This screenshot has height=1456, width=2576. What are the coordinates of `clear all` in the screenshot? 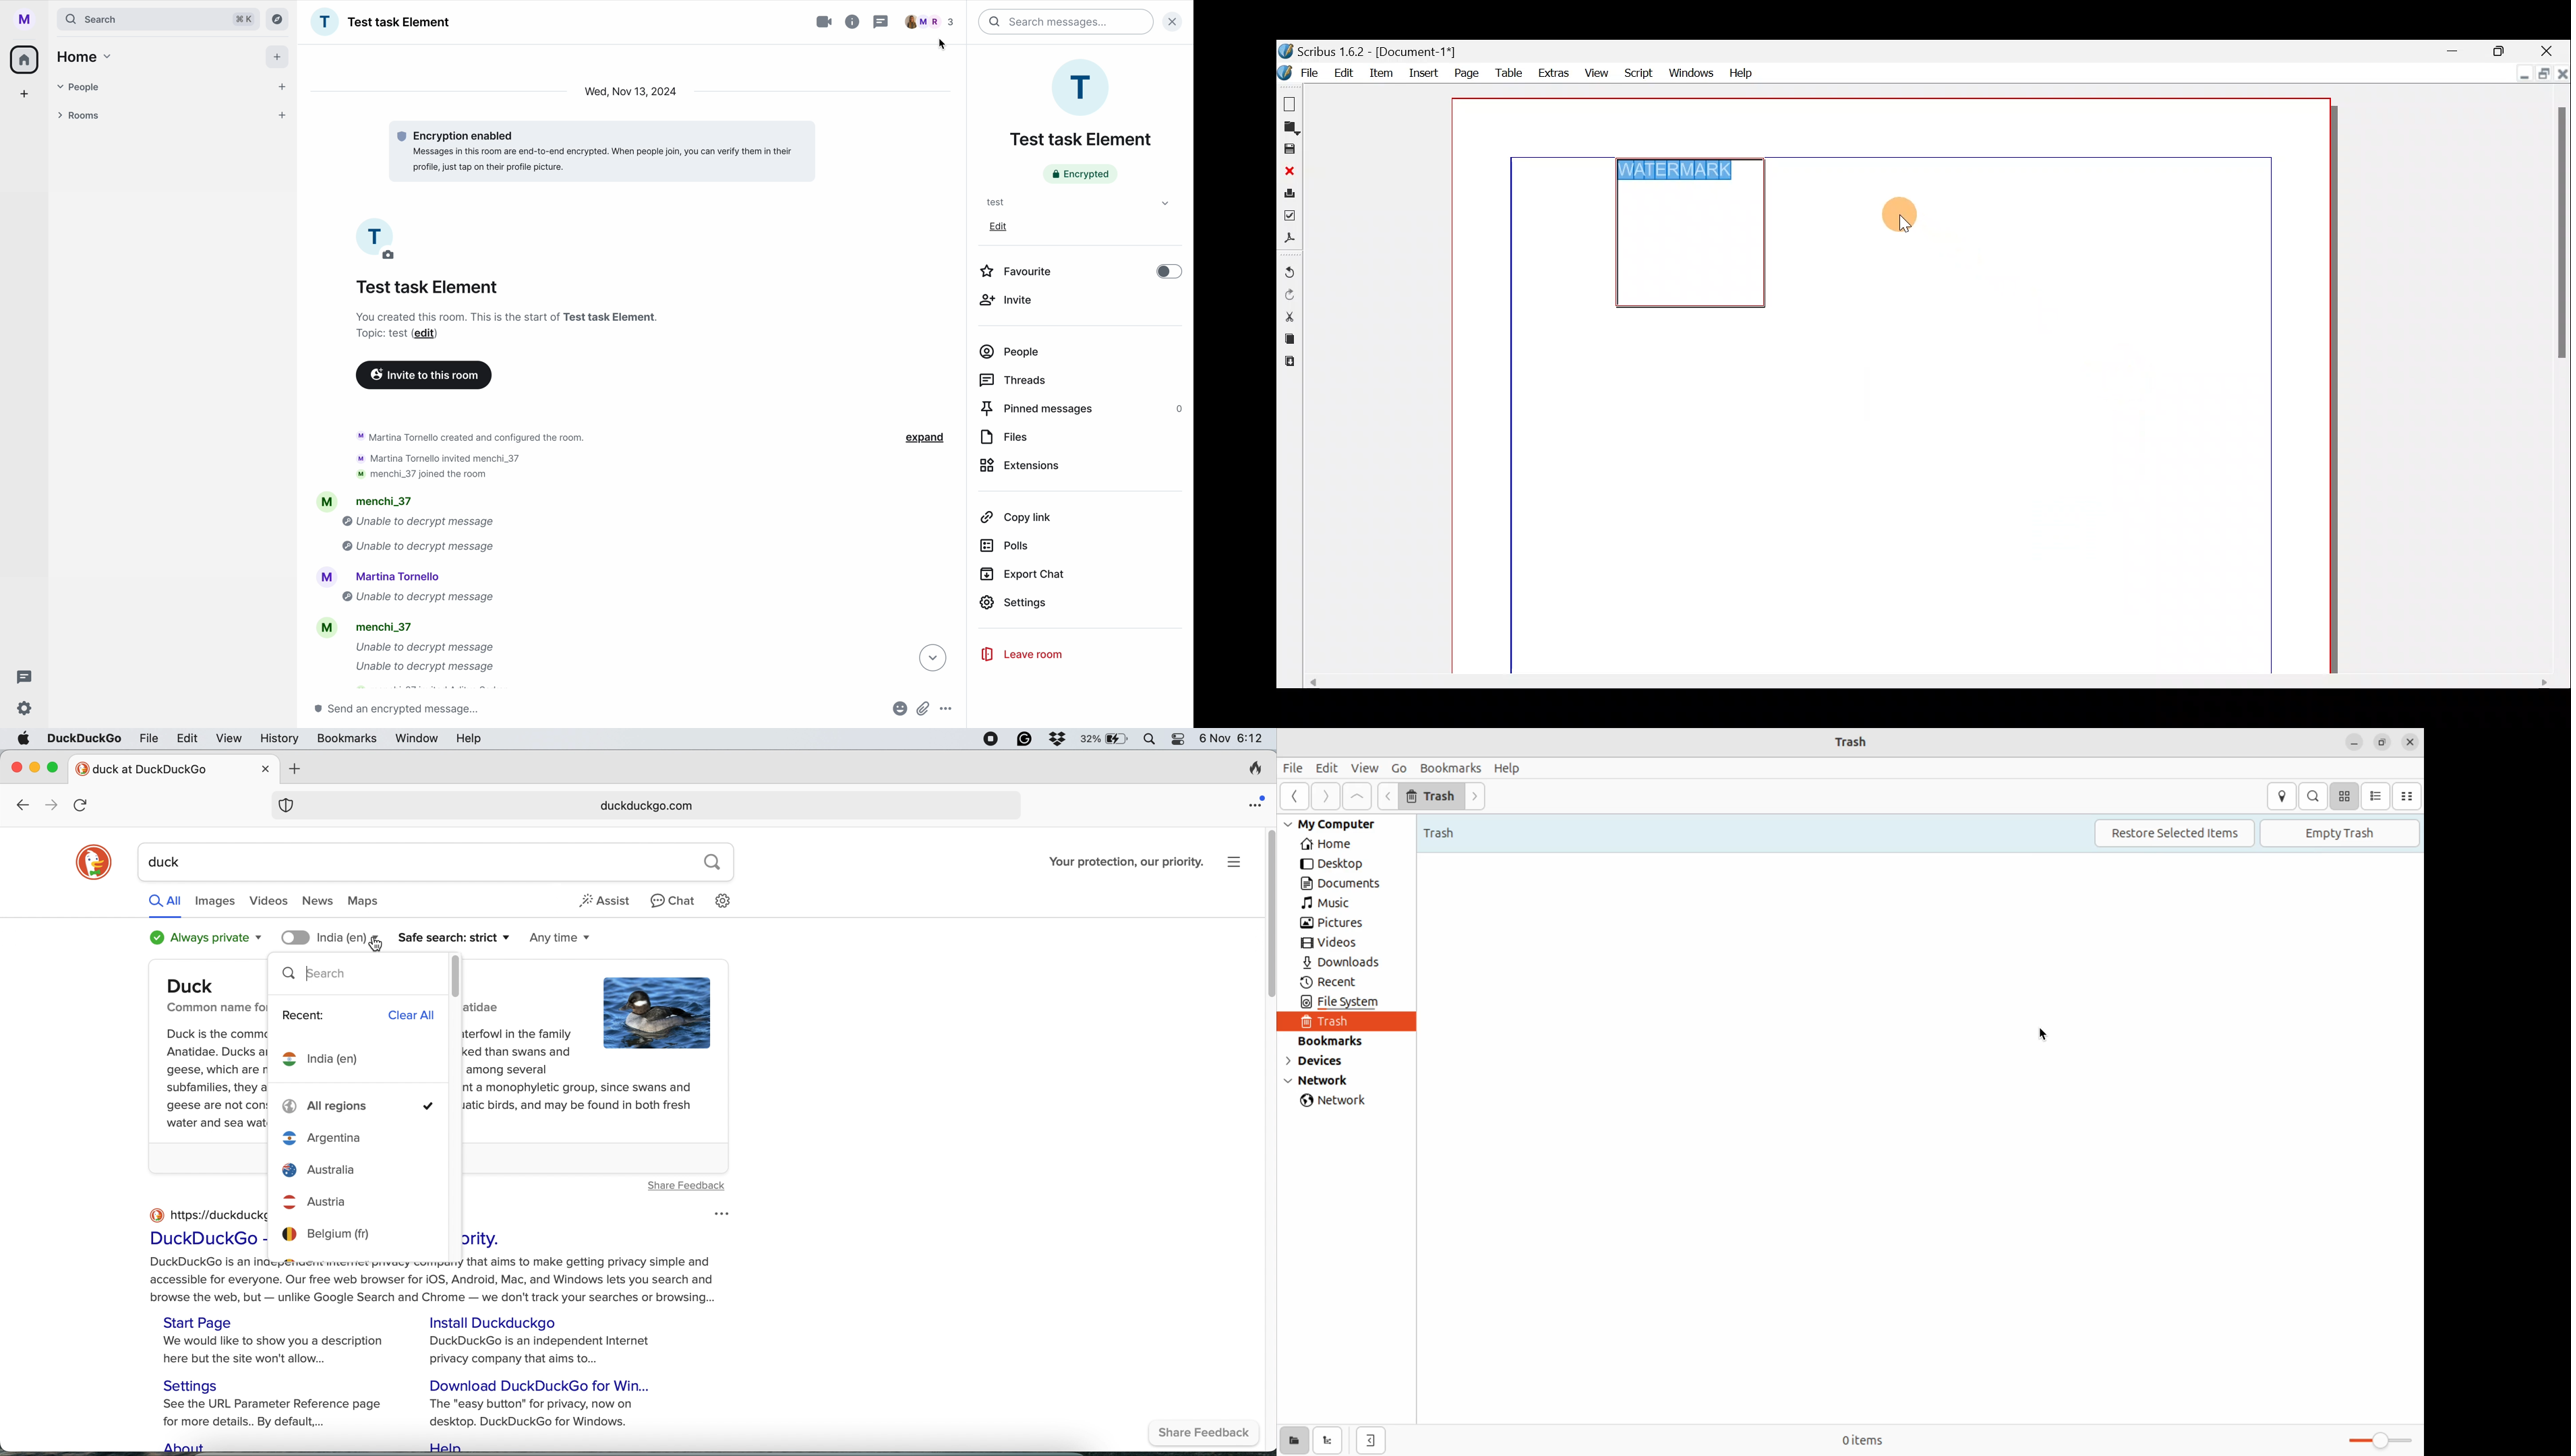 It's located at (417, 1014).